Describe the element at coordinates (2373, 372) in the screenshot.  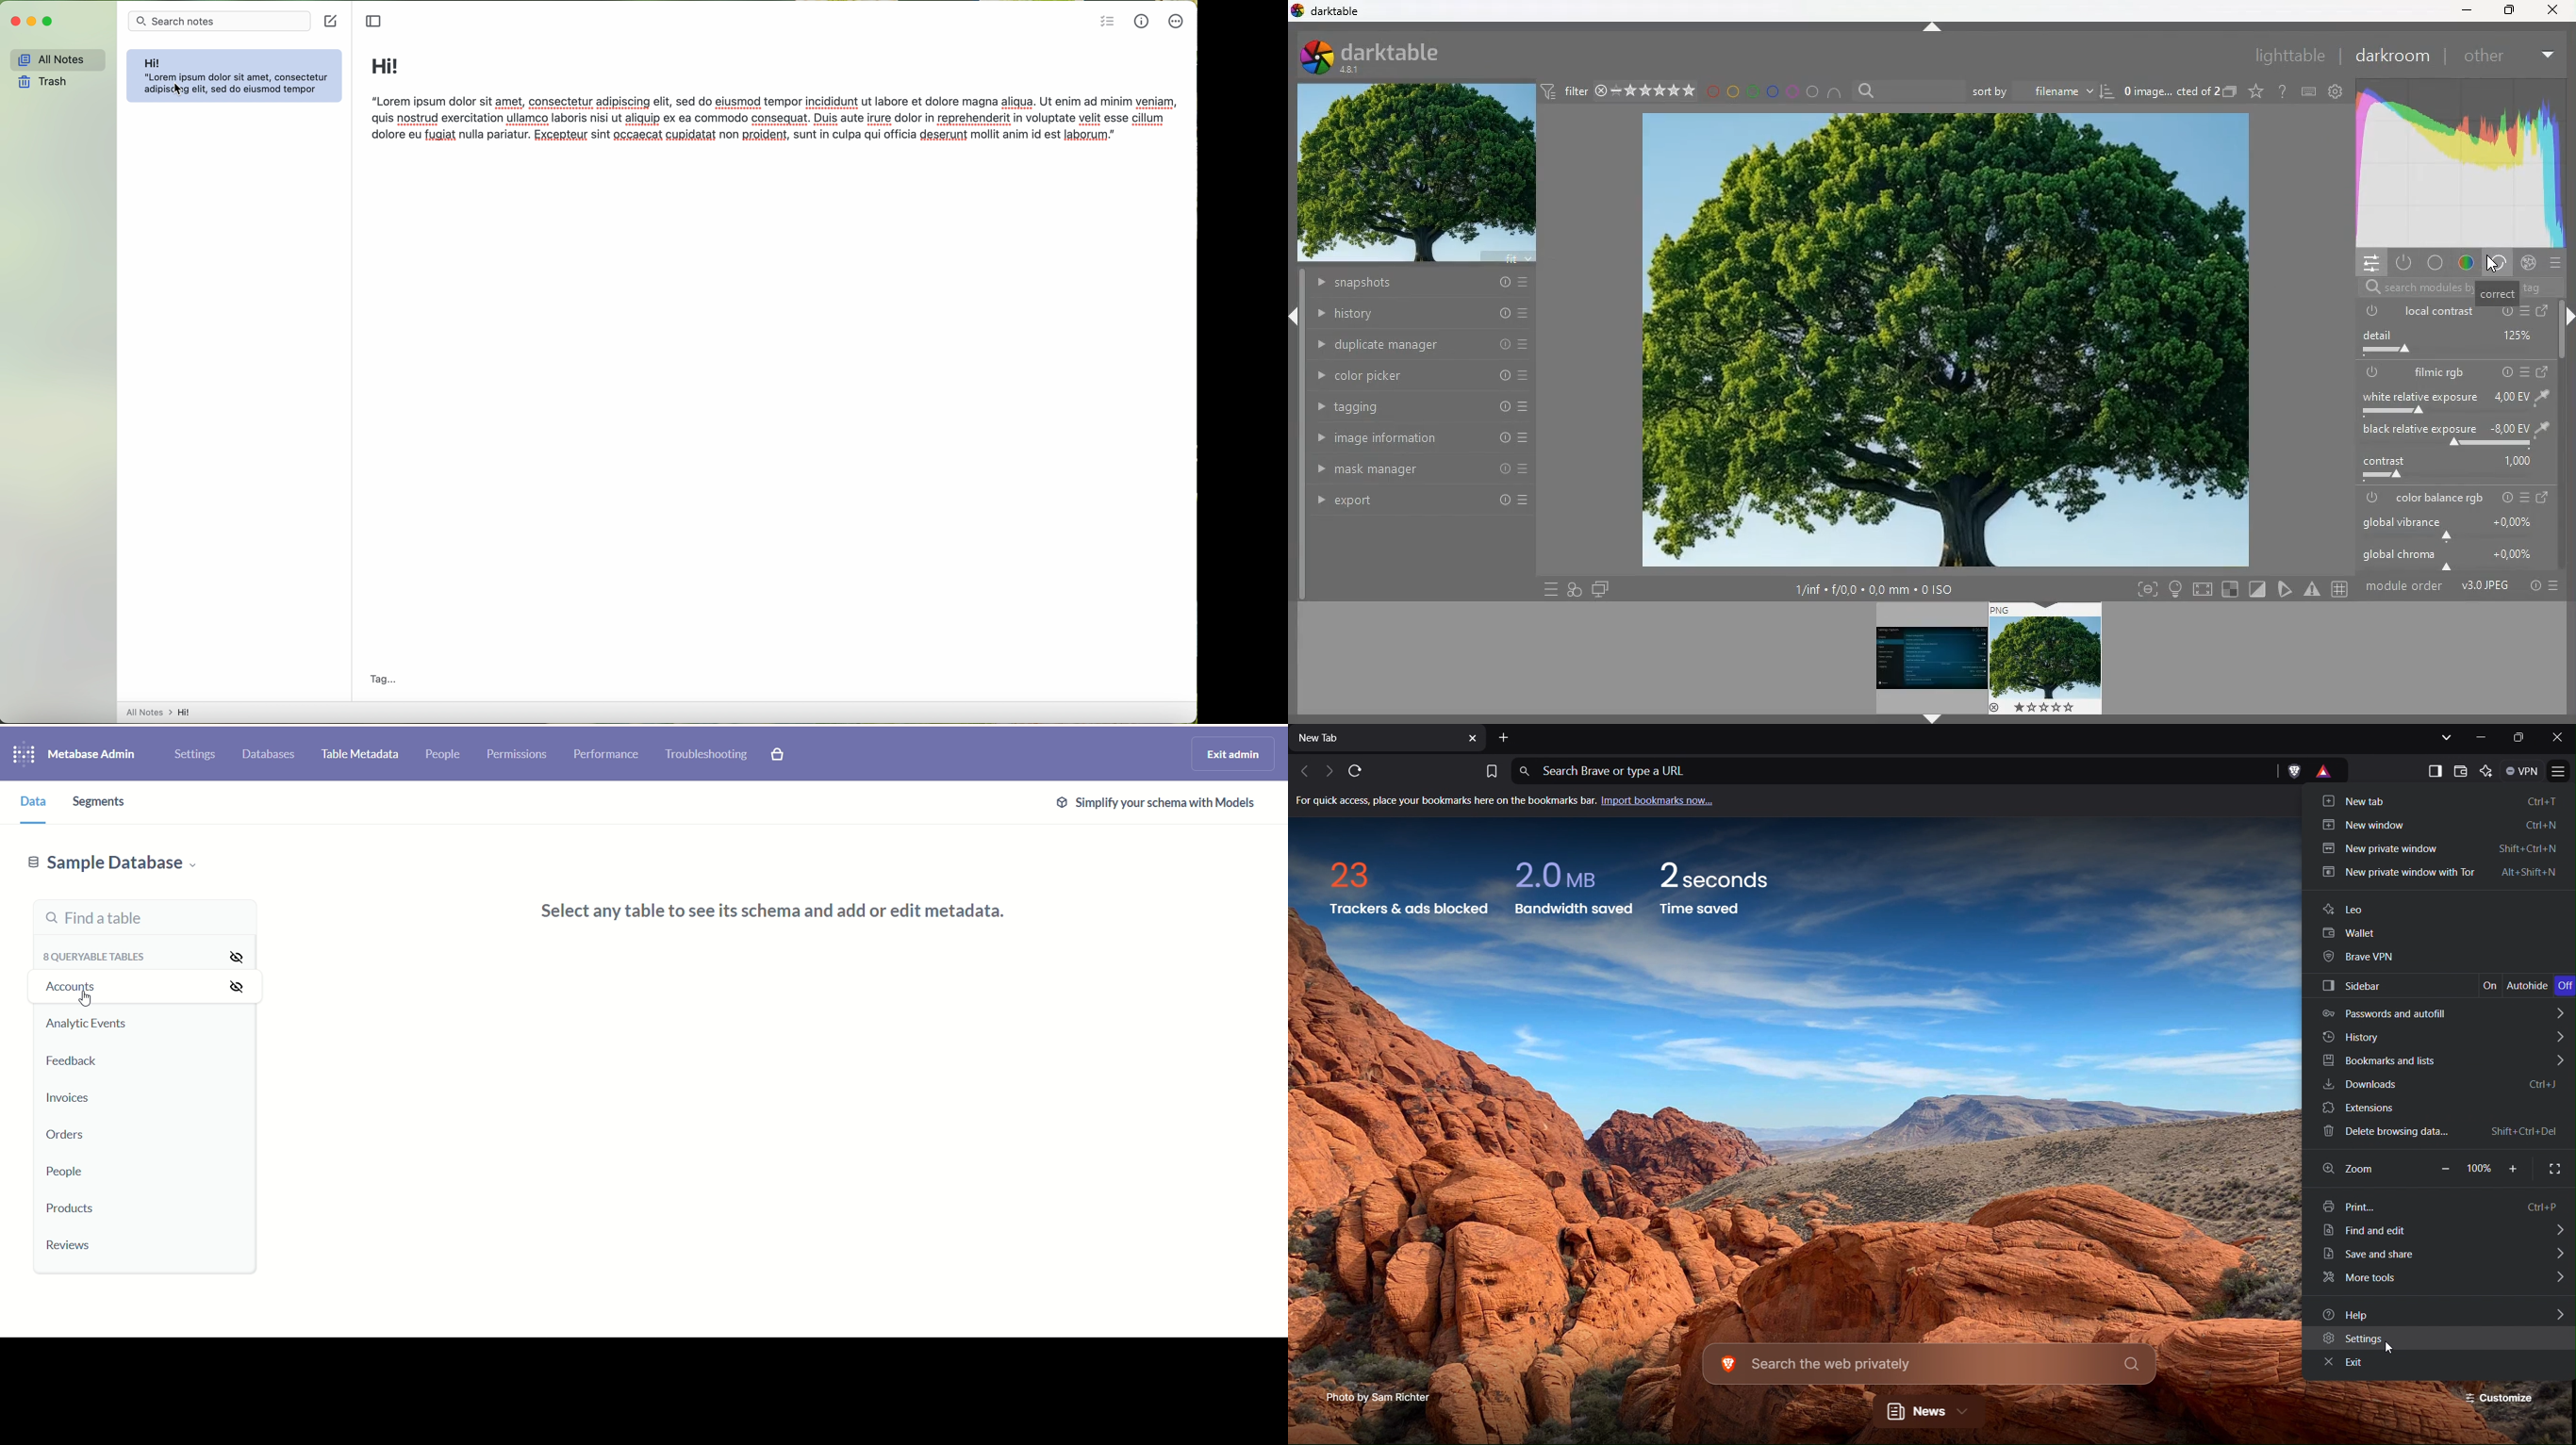
I see `power` at that location.